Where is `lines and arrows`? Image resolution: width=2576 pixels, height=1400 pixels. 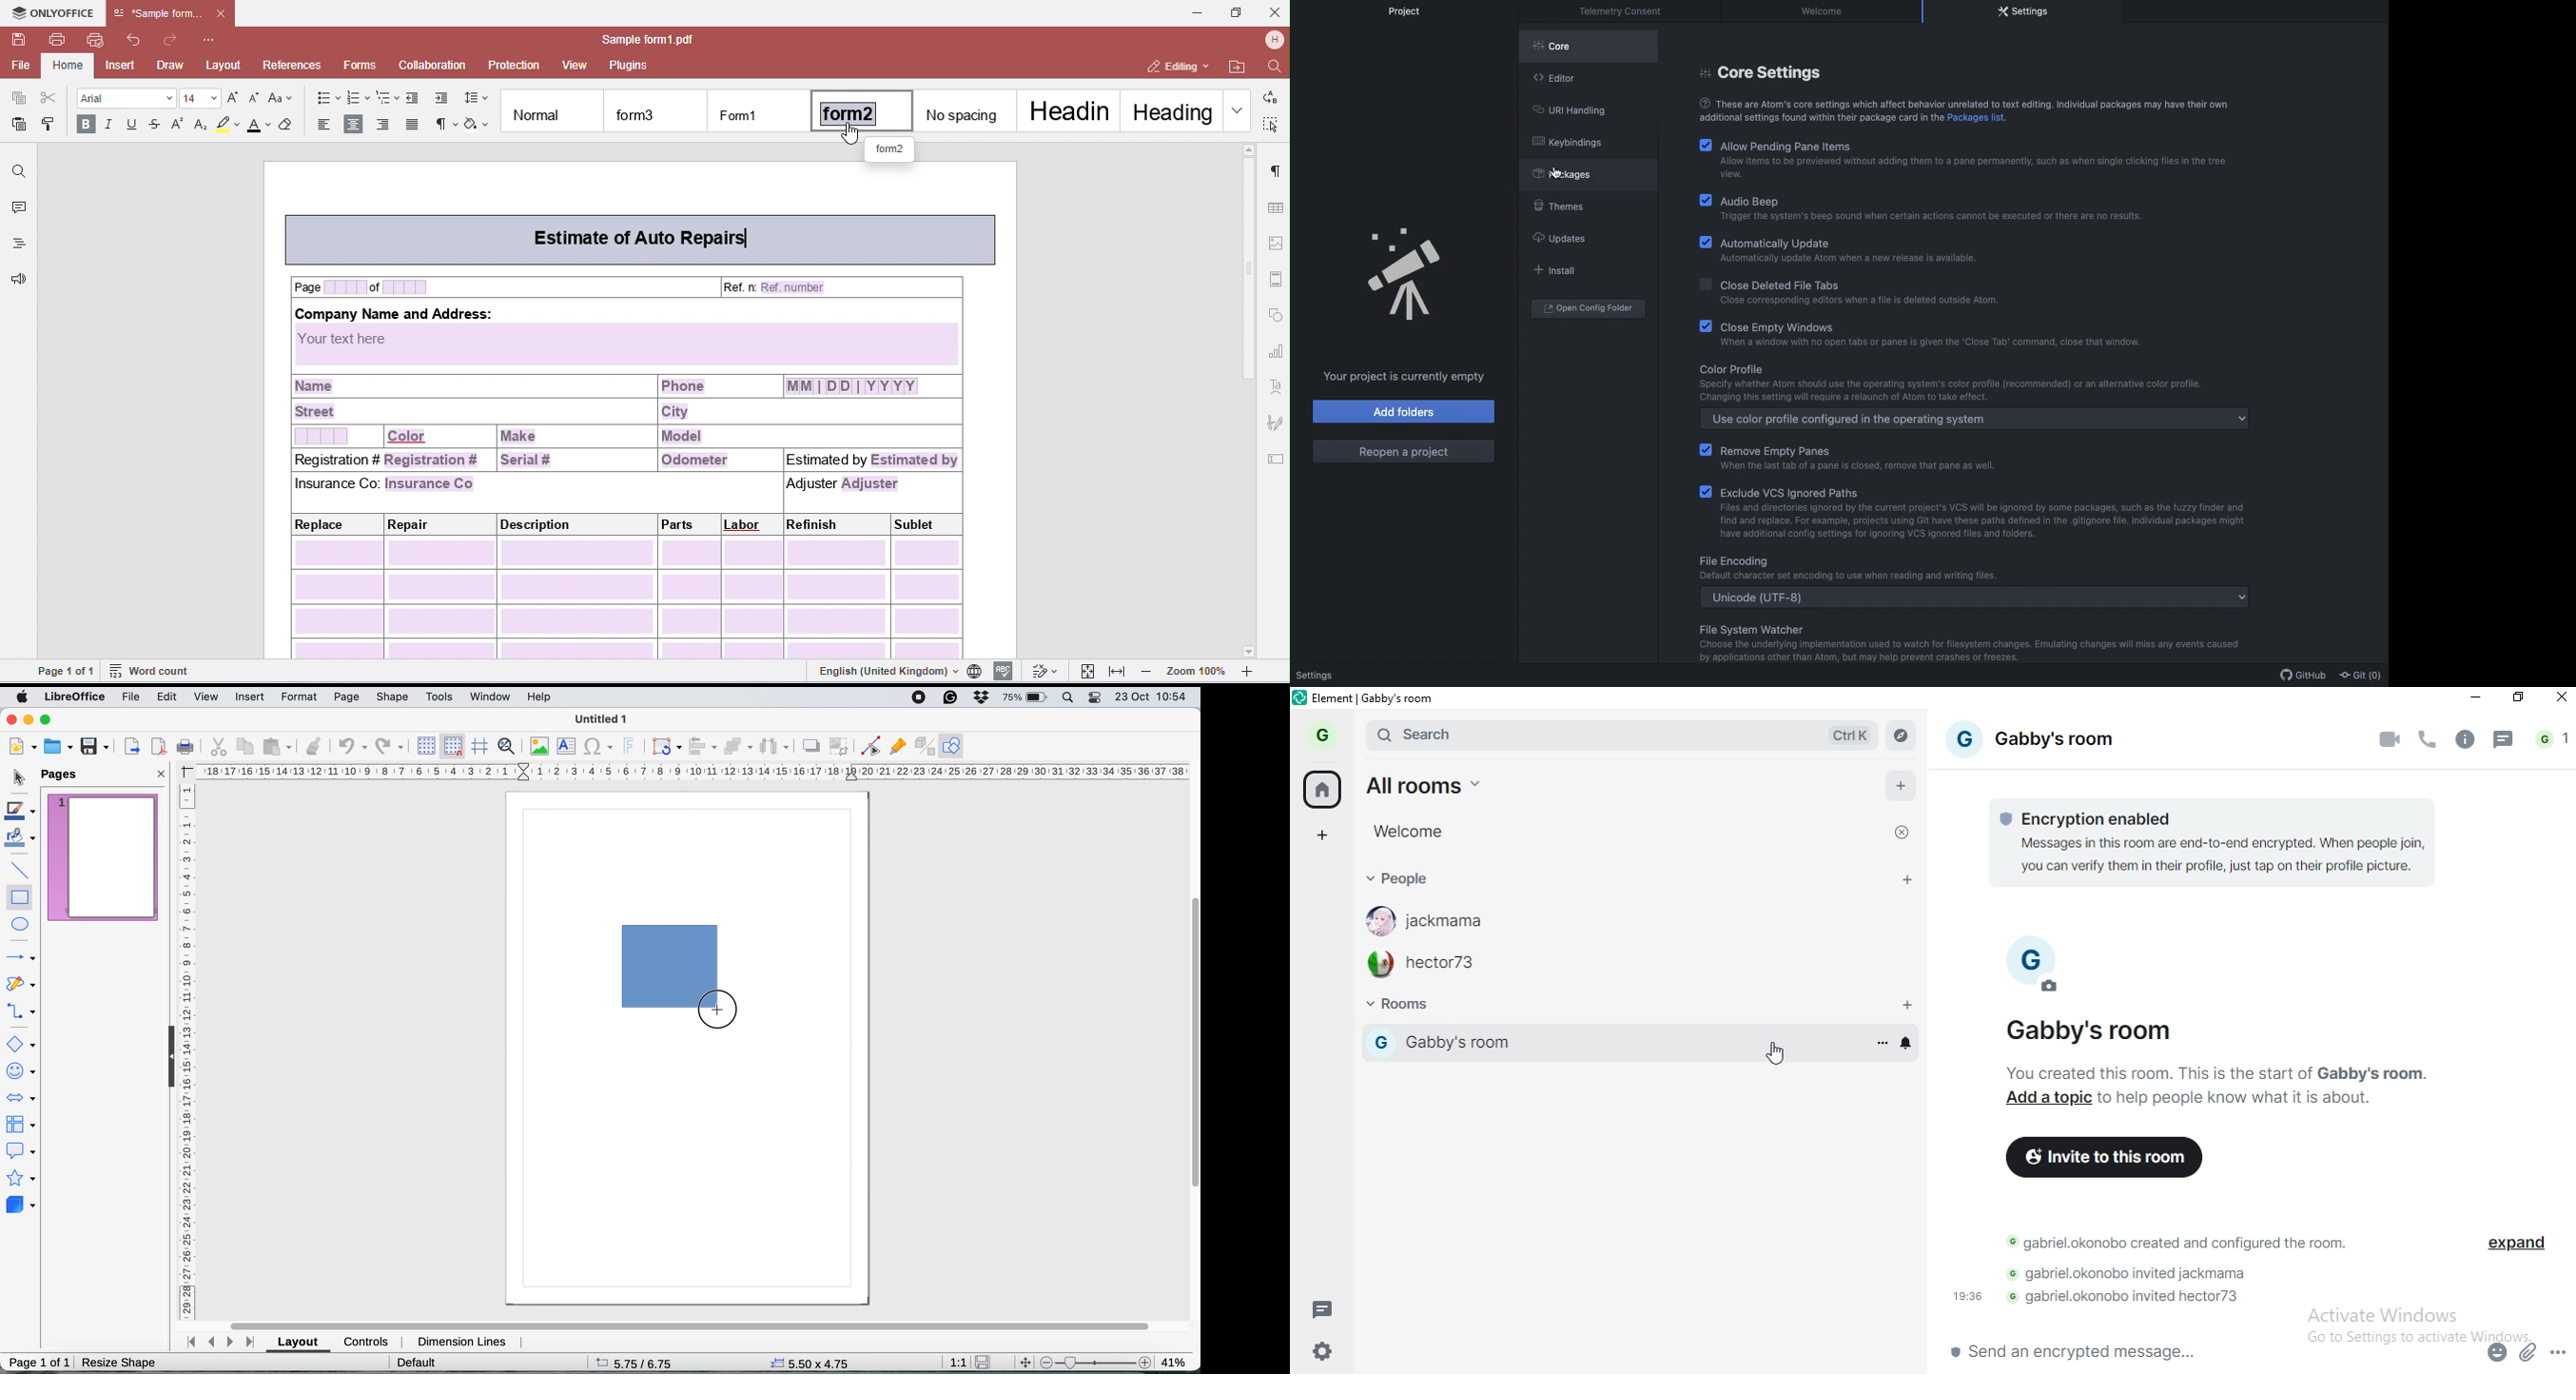
lines and arrows is located at coordinates (20, 958).